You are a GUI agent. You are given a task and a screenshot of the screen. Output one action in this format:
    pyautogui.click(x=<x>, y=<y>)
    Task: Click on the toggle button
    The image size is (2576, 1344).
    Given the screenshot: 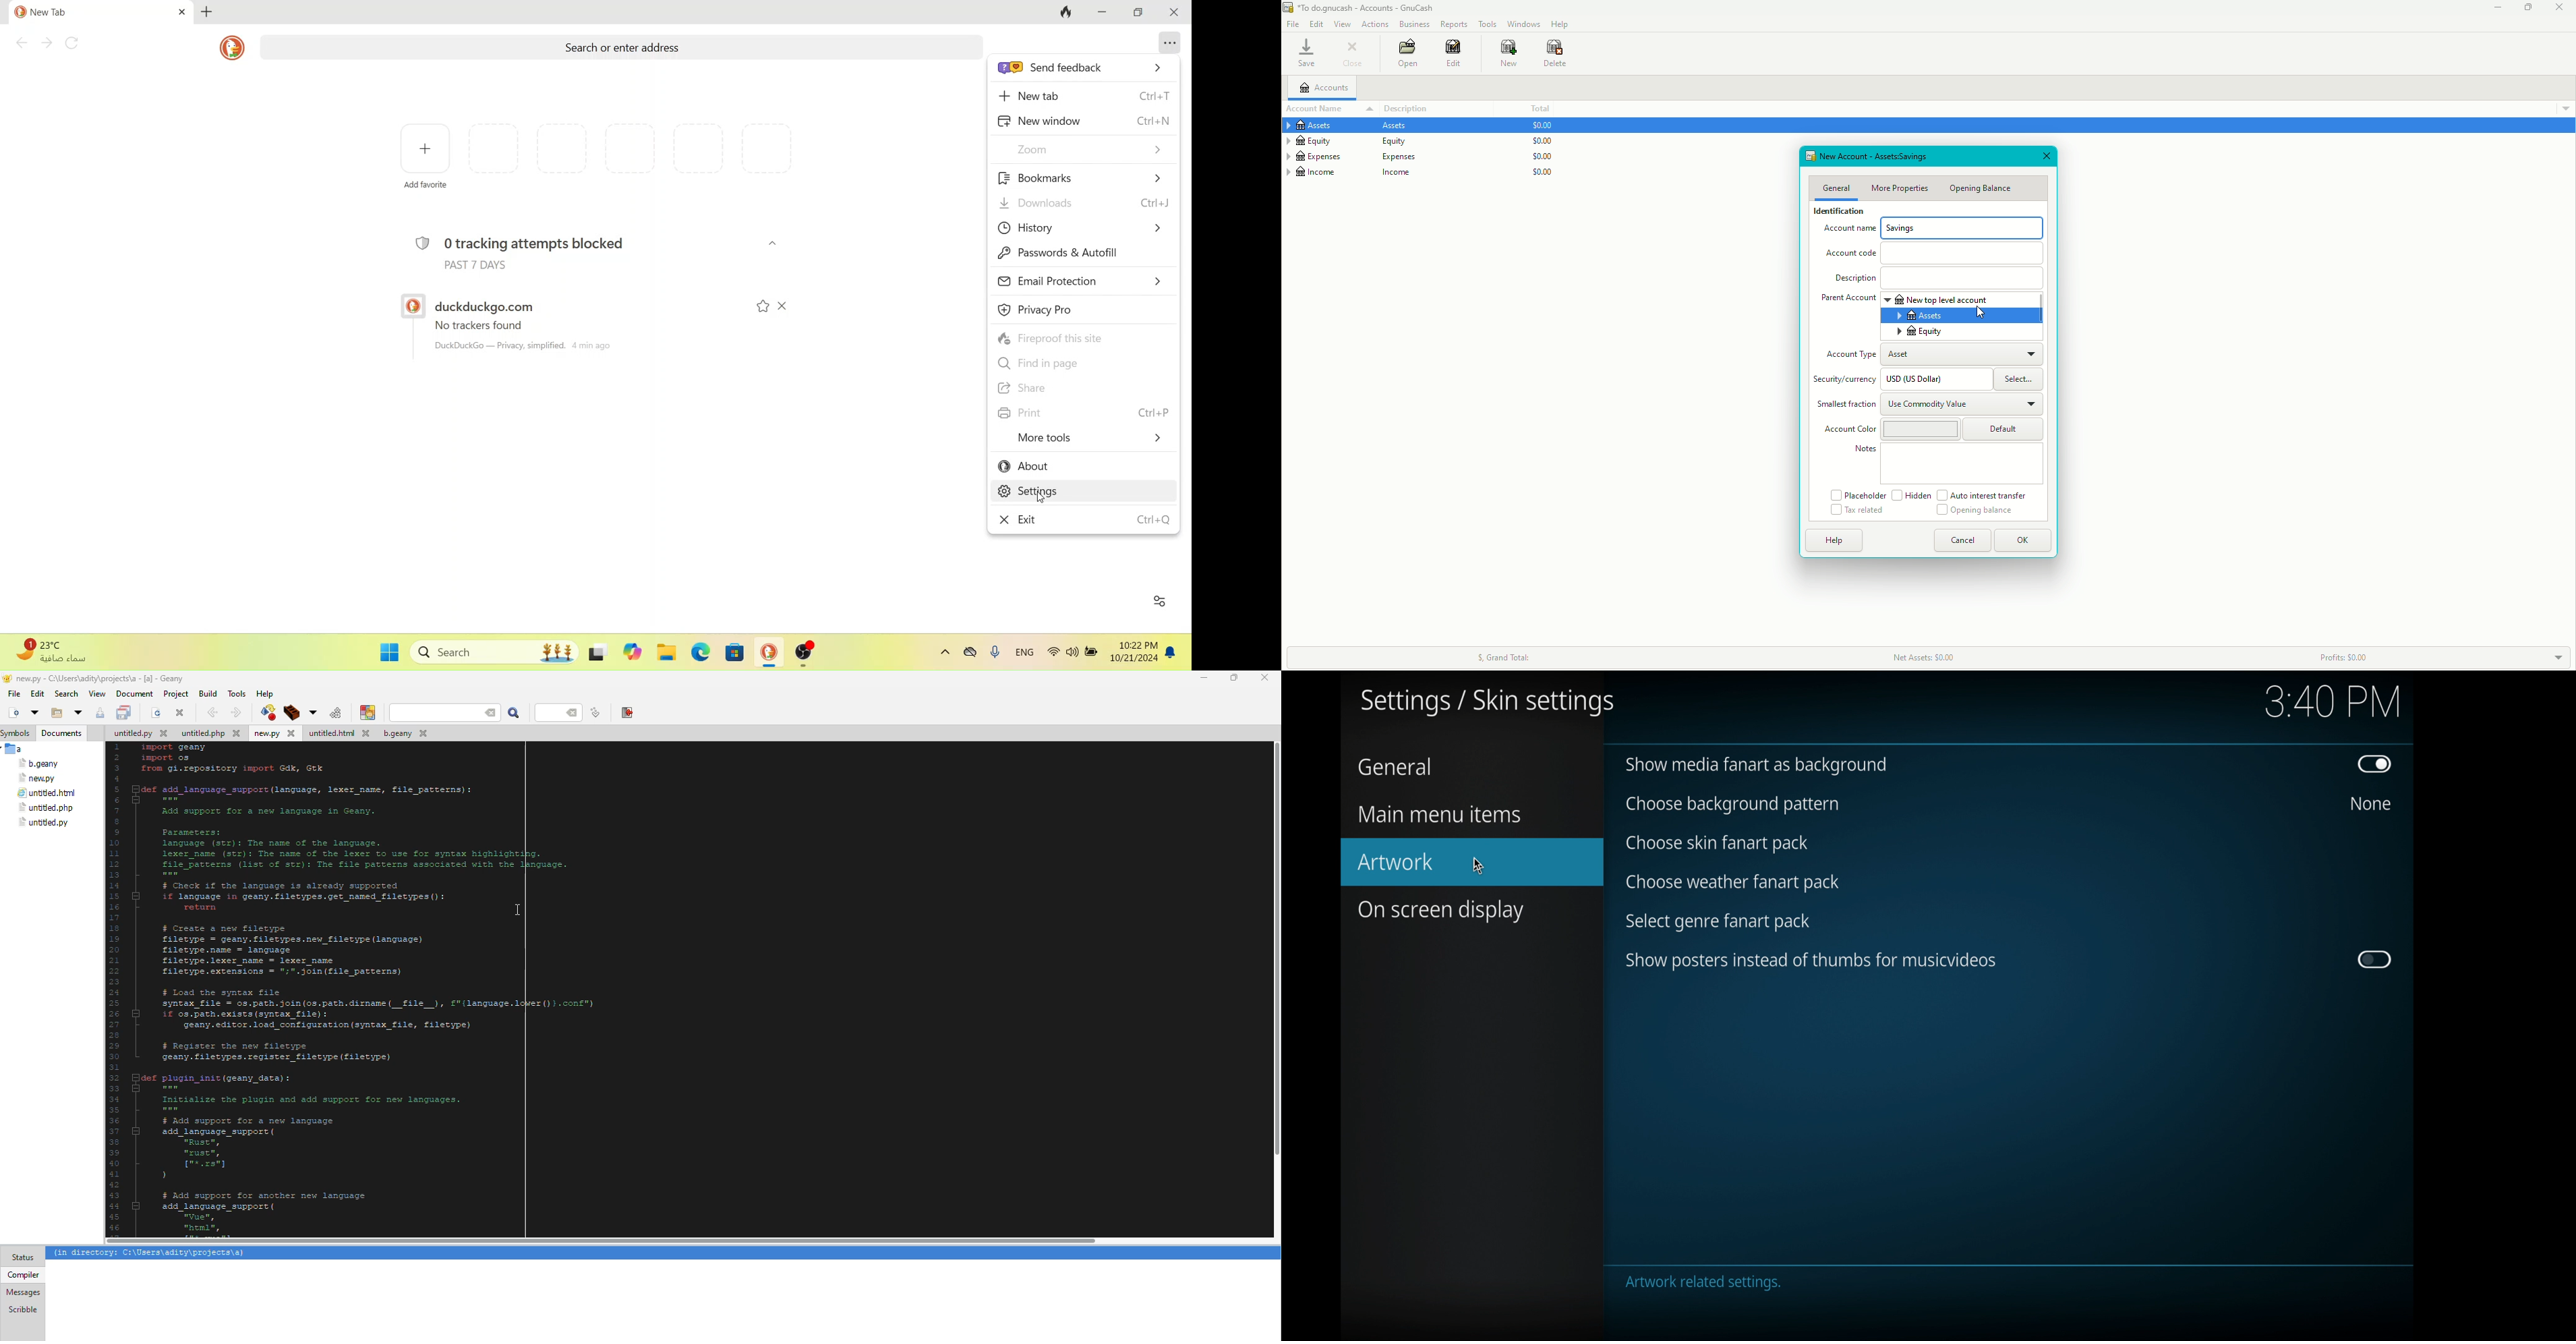 What is the action you would take?
    pyautogui.click(x=2375, y=959)
    